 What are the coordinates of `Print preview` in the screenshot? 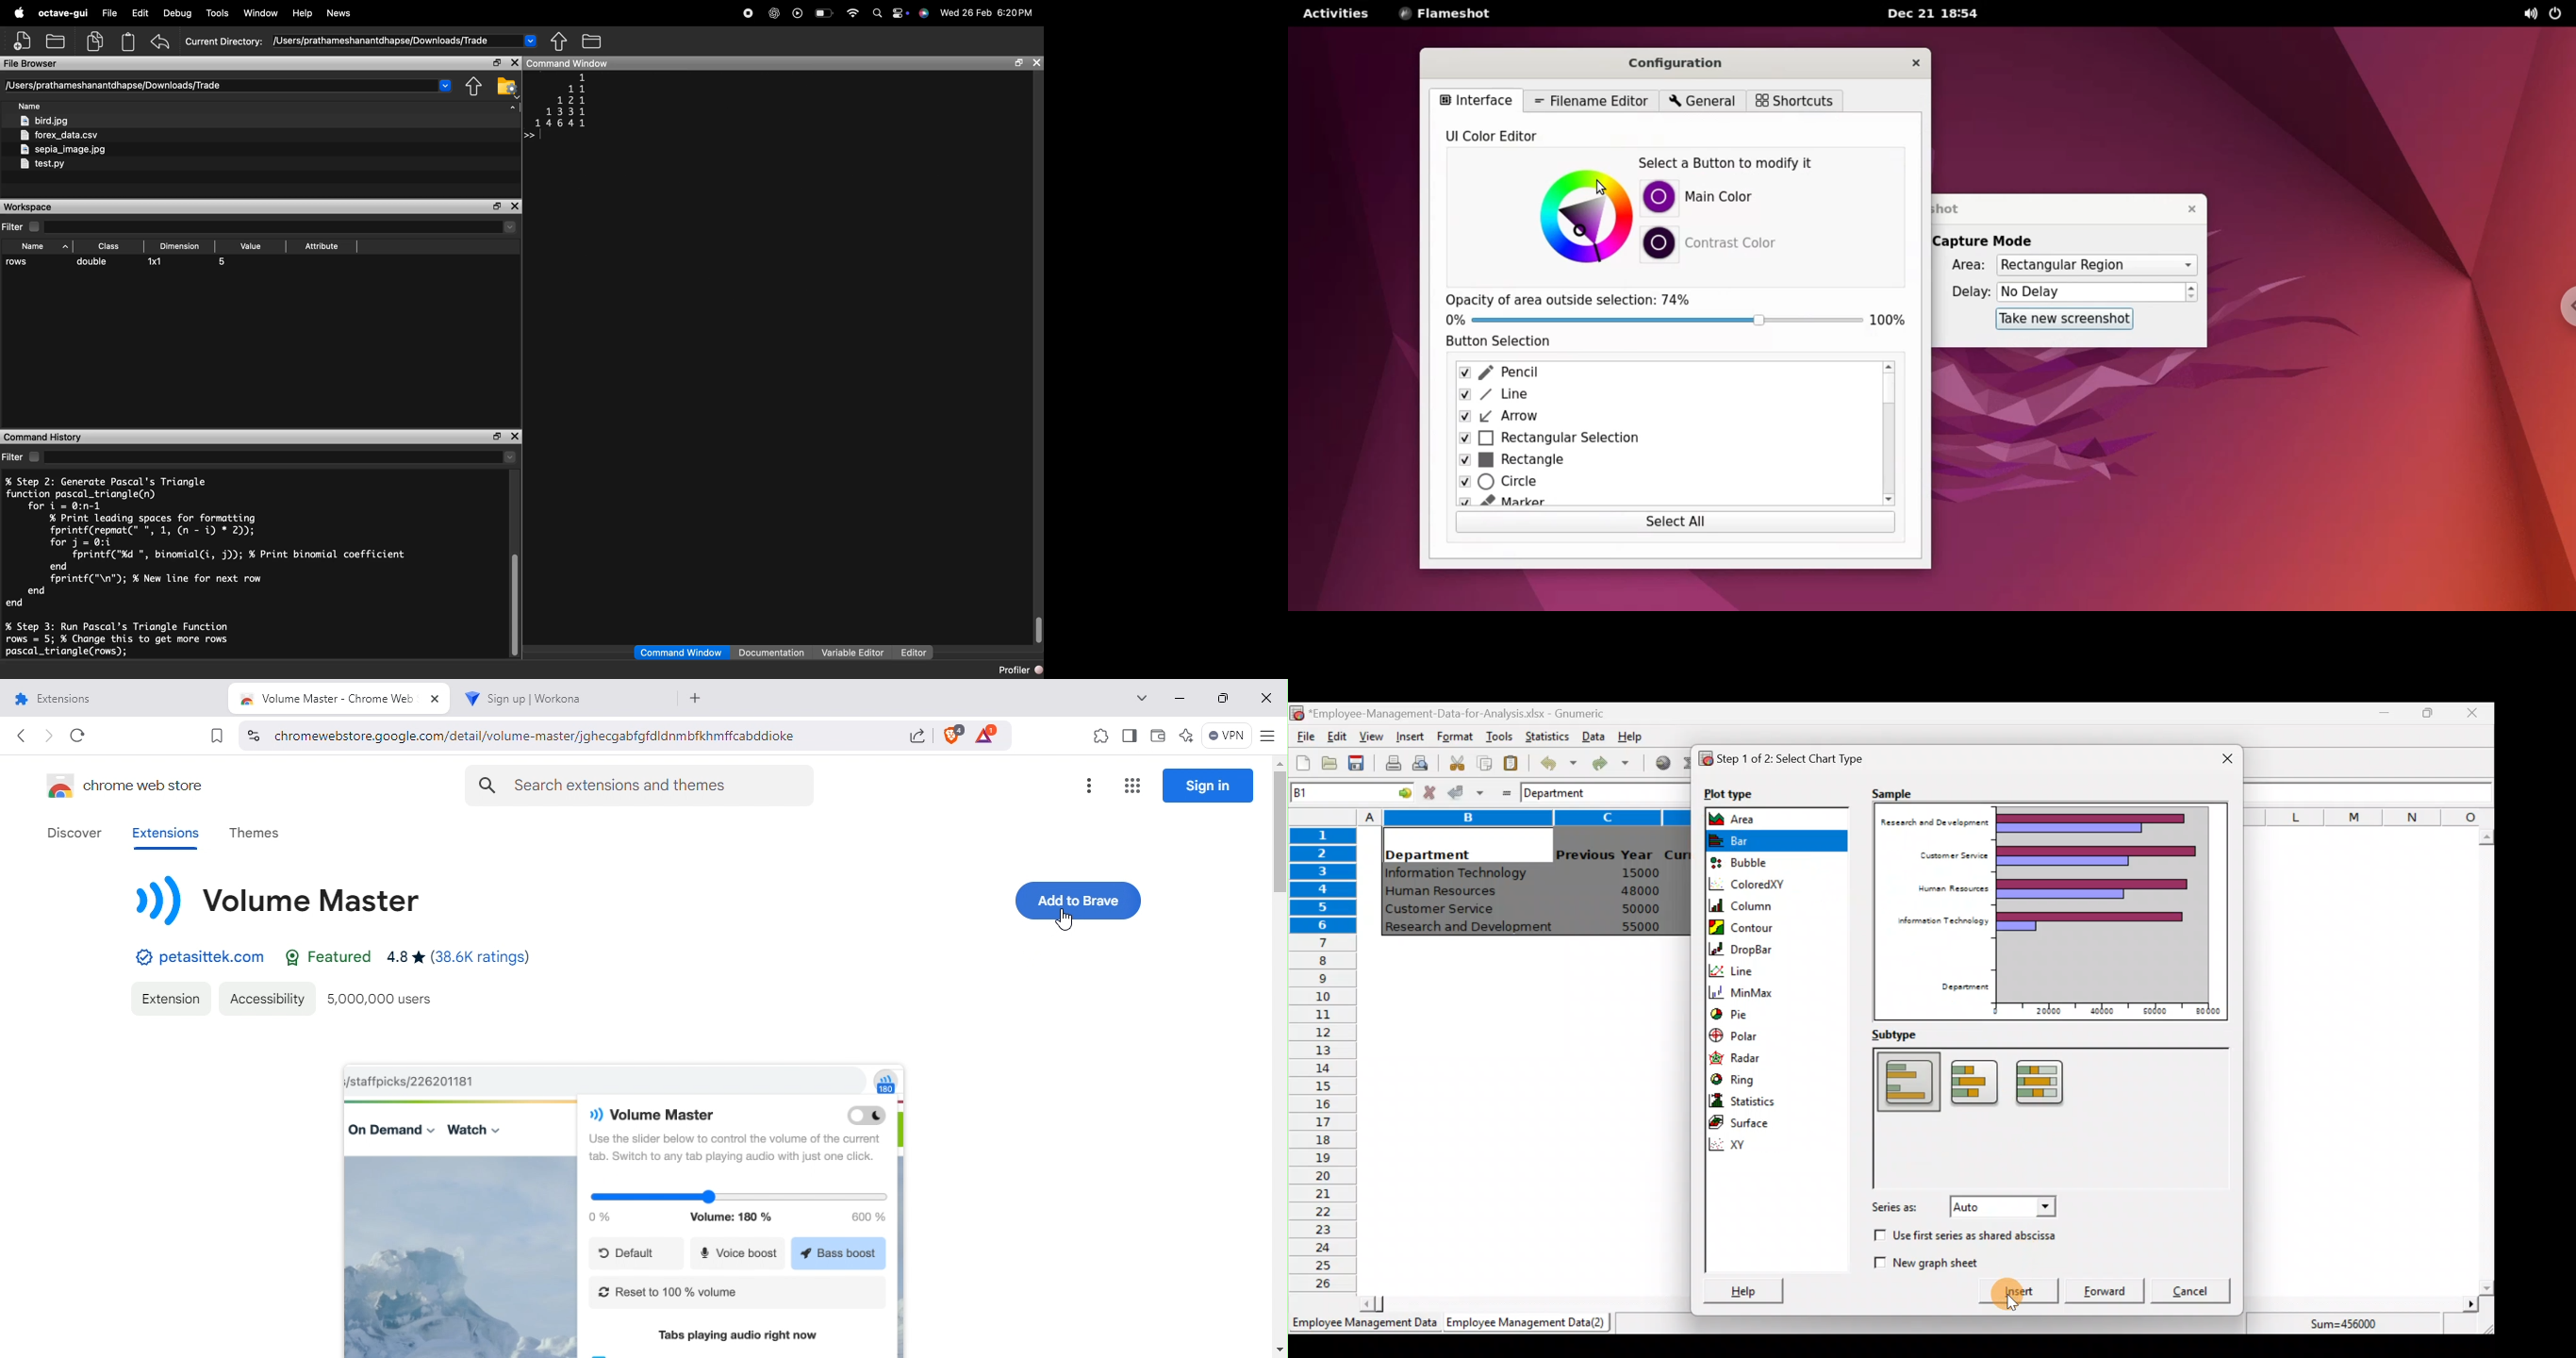 It's located at (1420, 761).